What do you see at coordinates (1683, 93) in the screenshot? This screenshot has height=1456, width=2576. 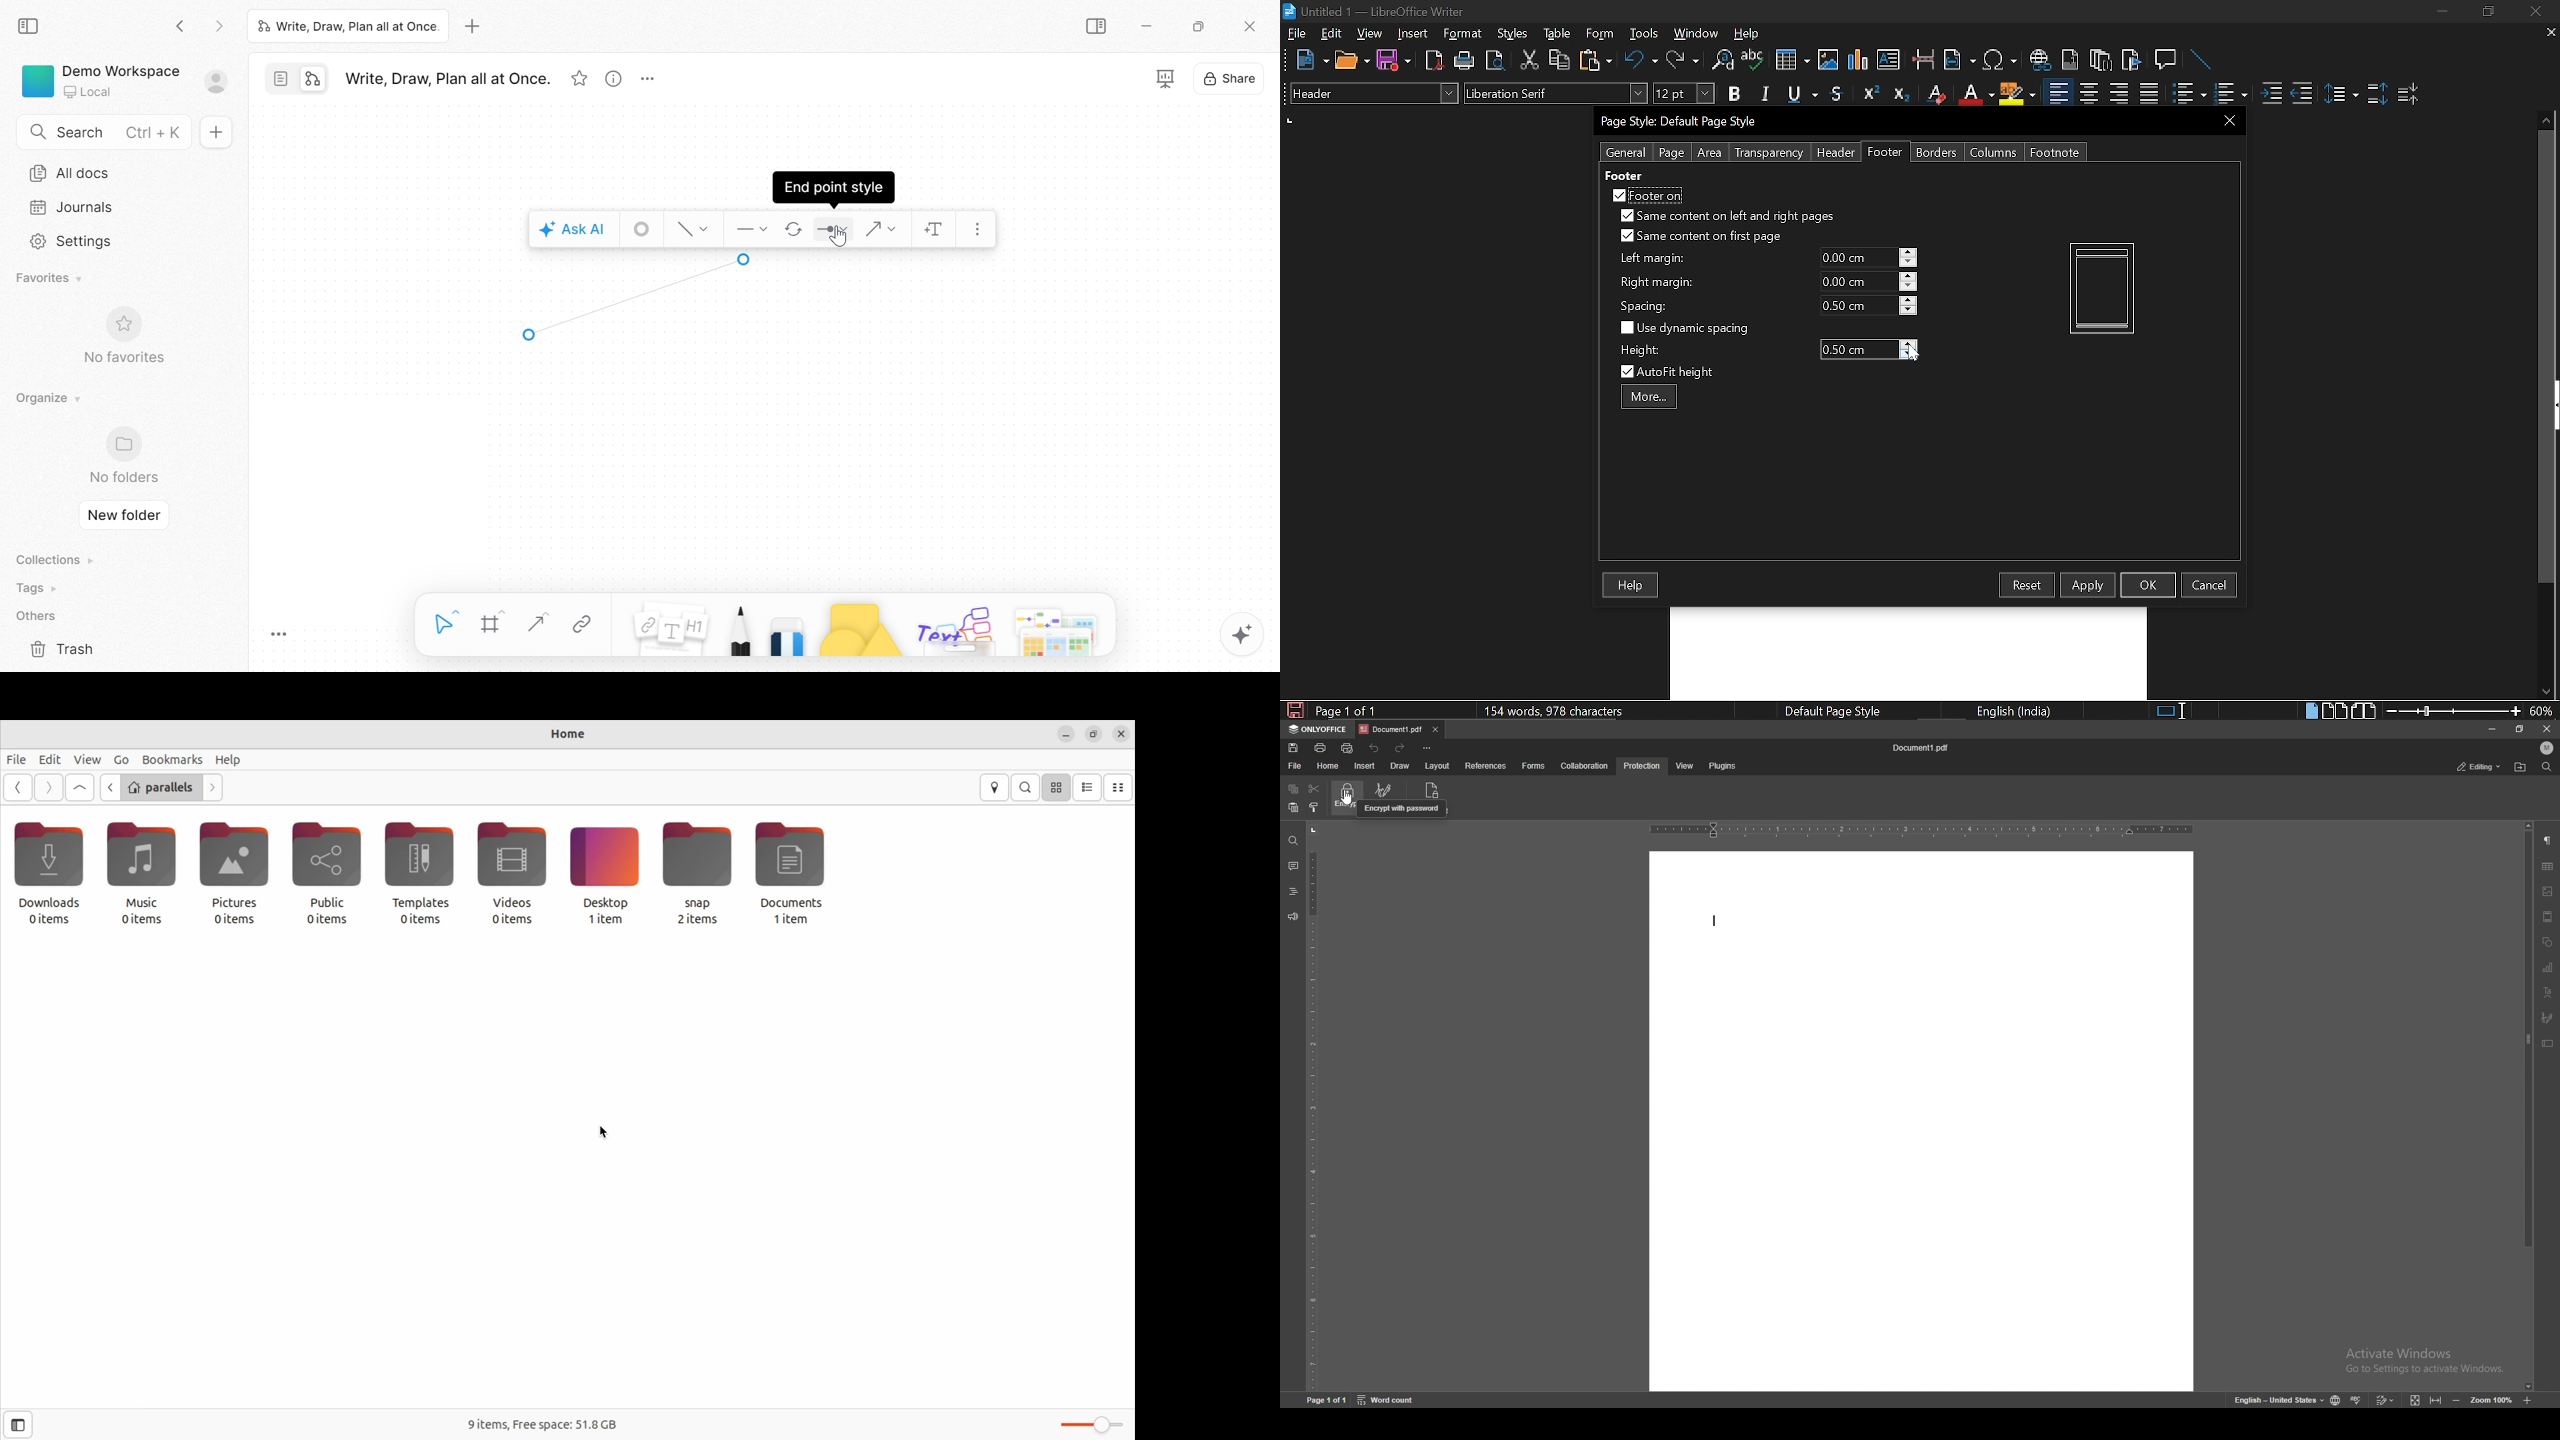 I see `Text size` at bounding box center [1683, 93].